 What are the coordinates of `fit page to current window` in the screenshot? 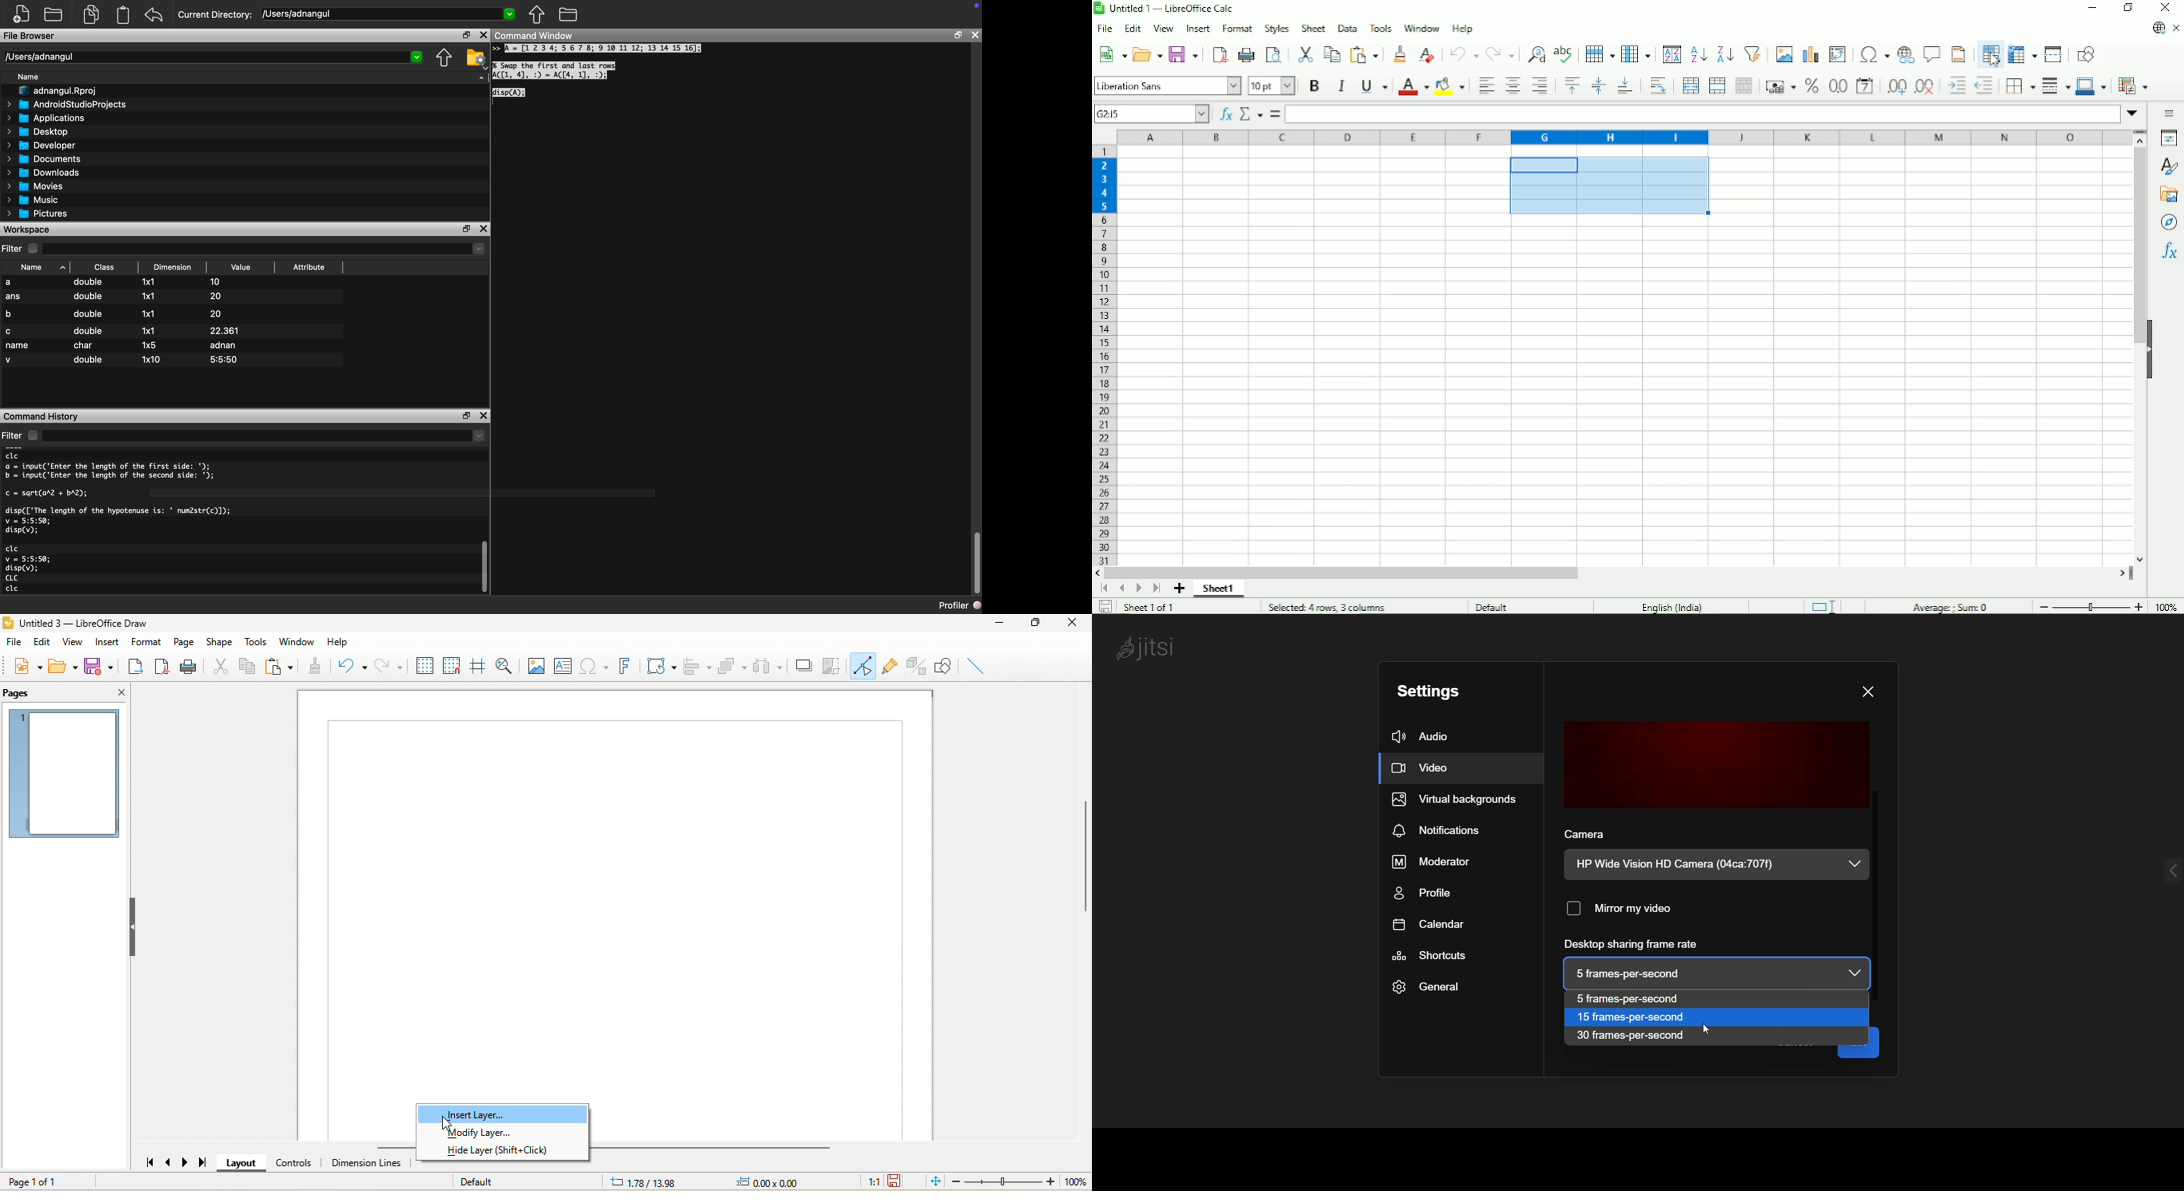 It's located at (935, 1182).